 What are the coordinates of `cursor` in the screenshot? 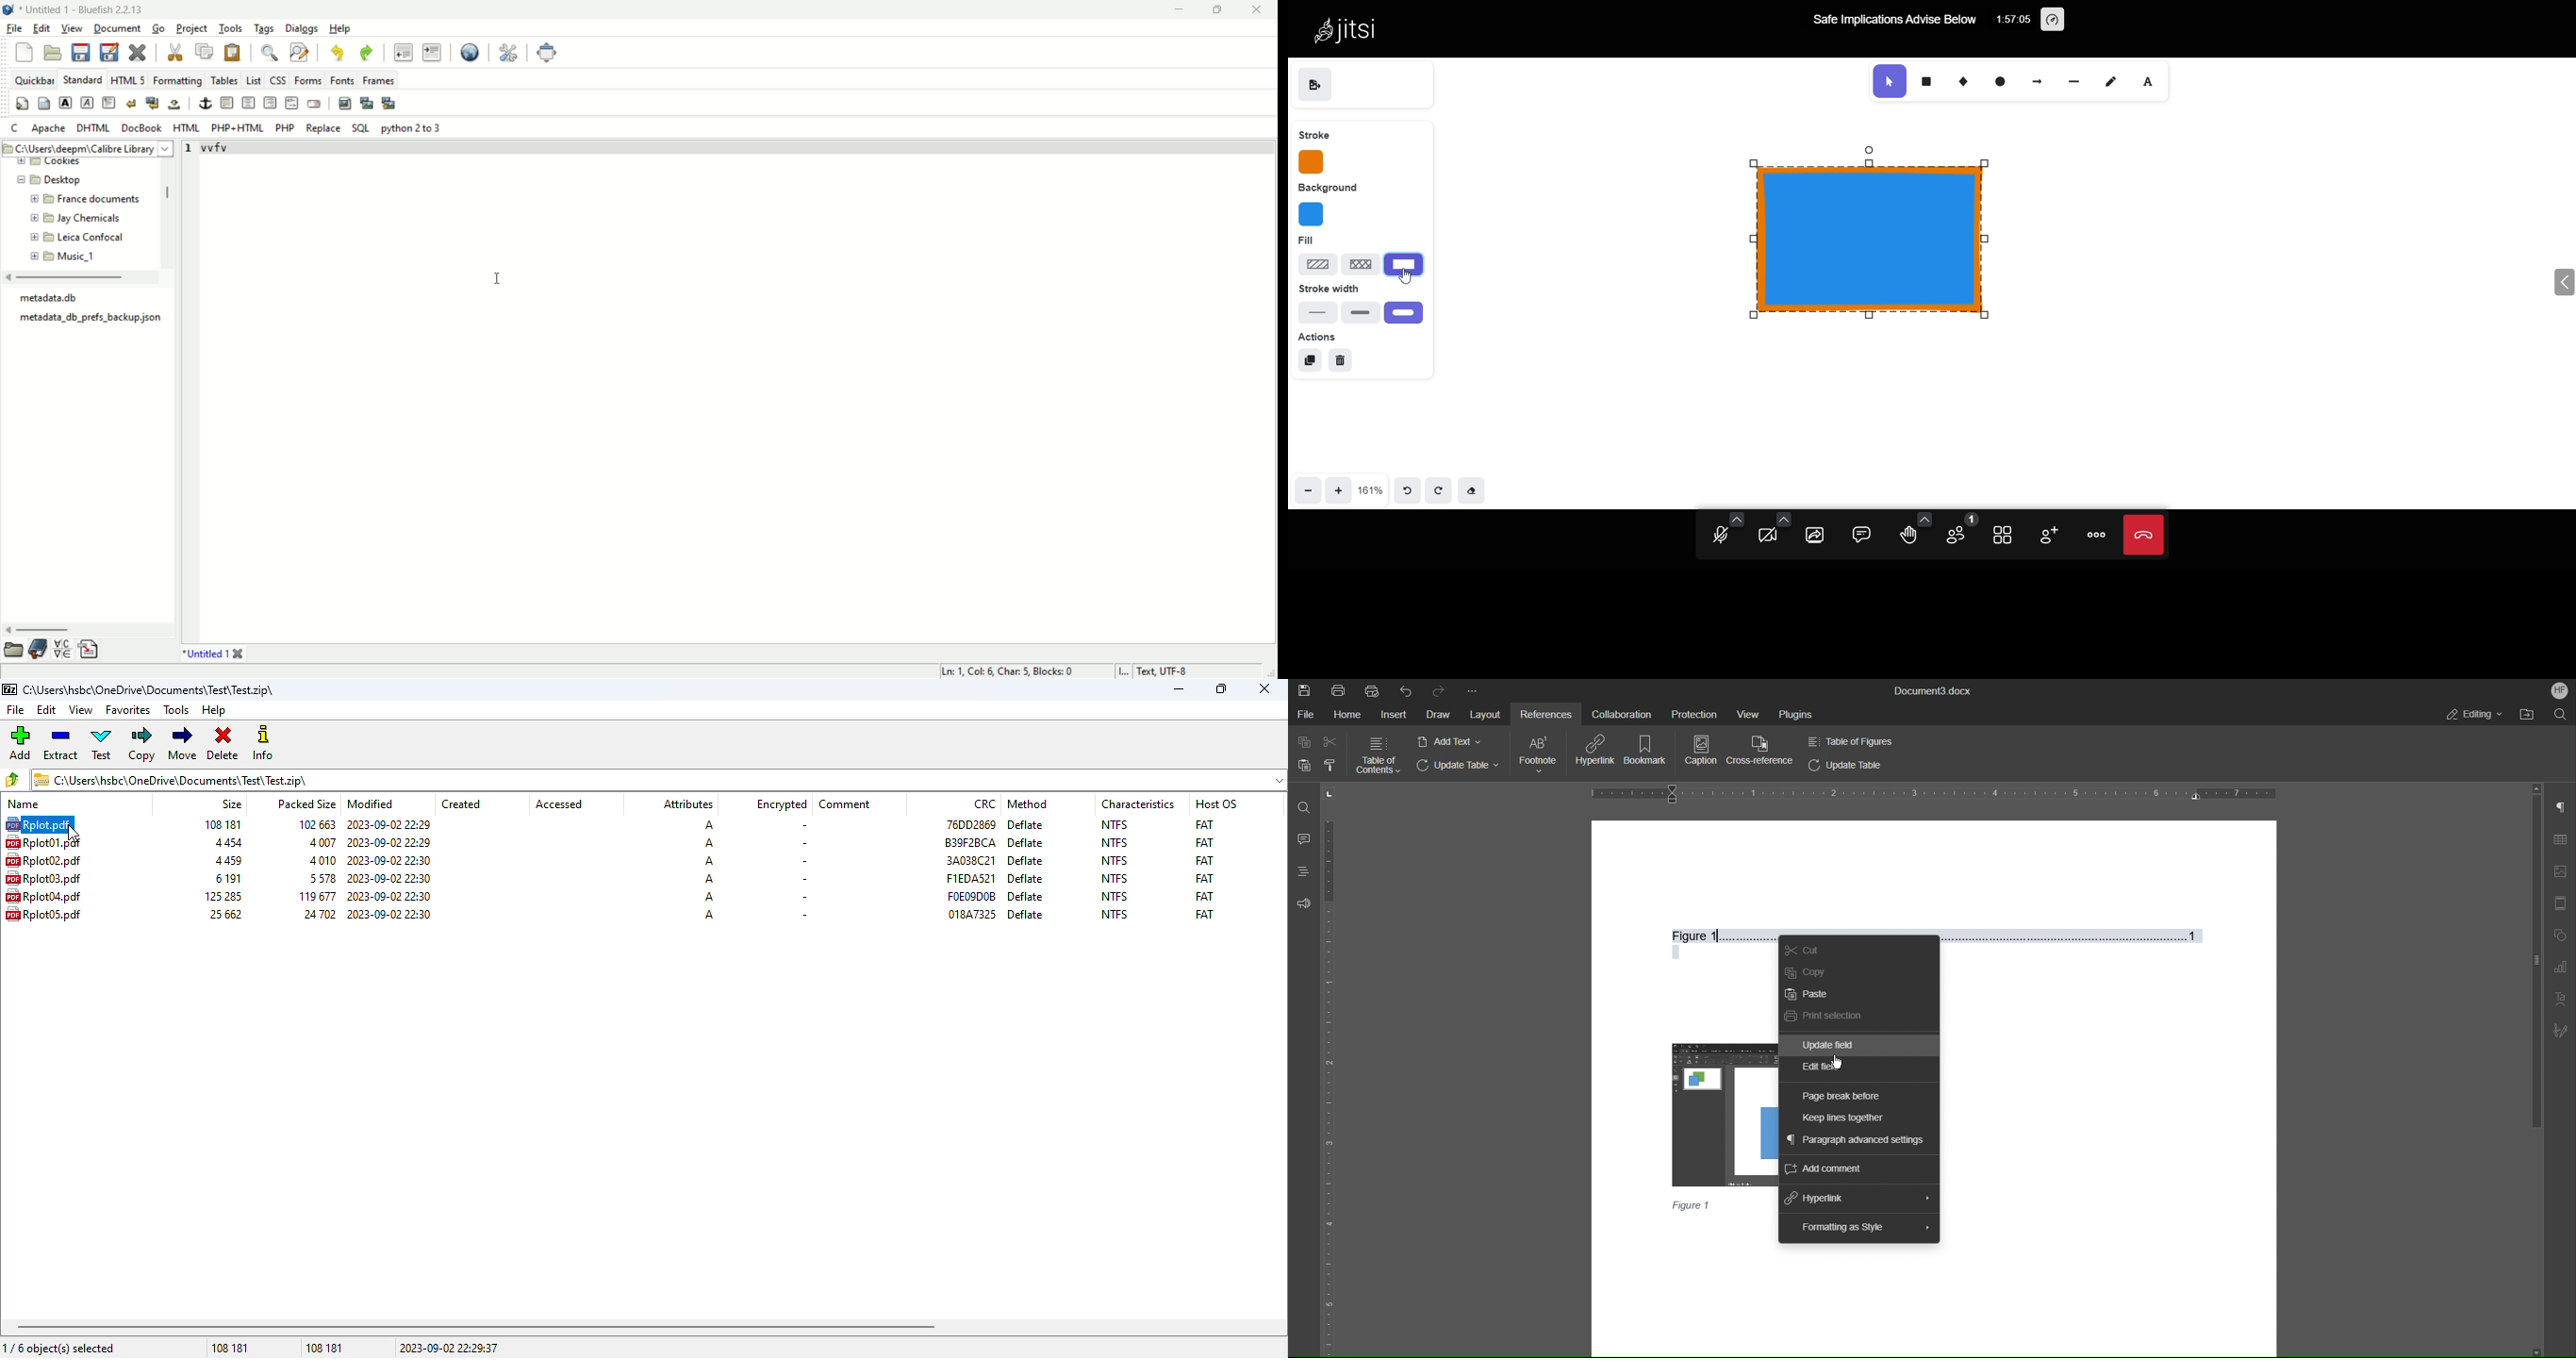 It's located at (502, 274).